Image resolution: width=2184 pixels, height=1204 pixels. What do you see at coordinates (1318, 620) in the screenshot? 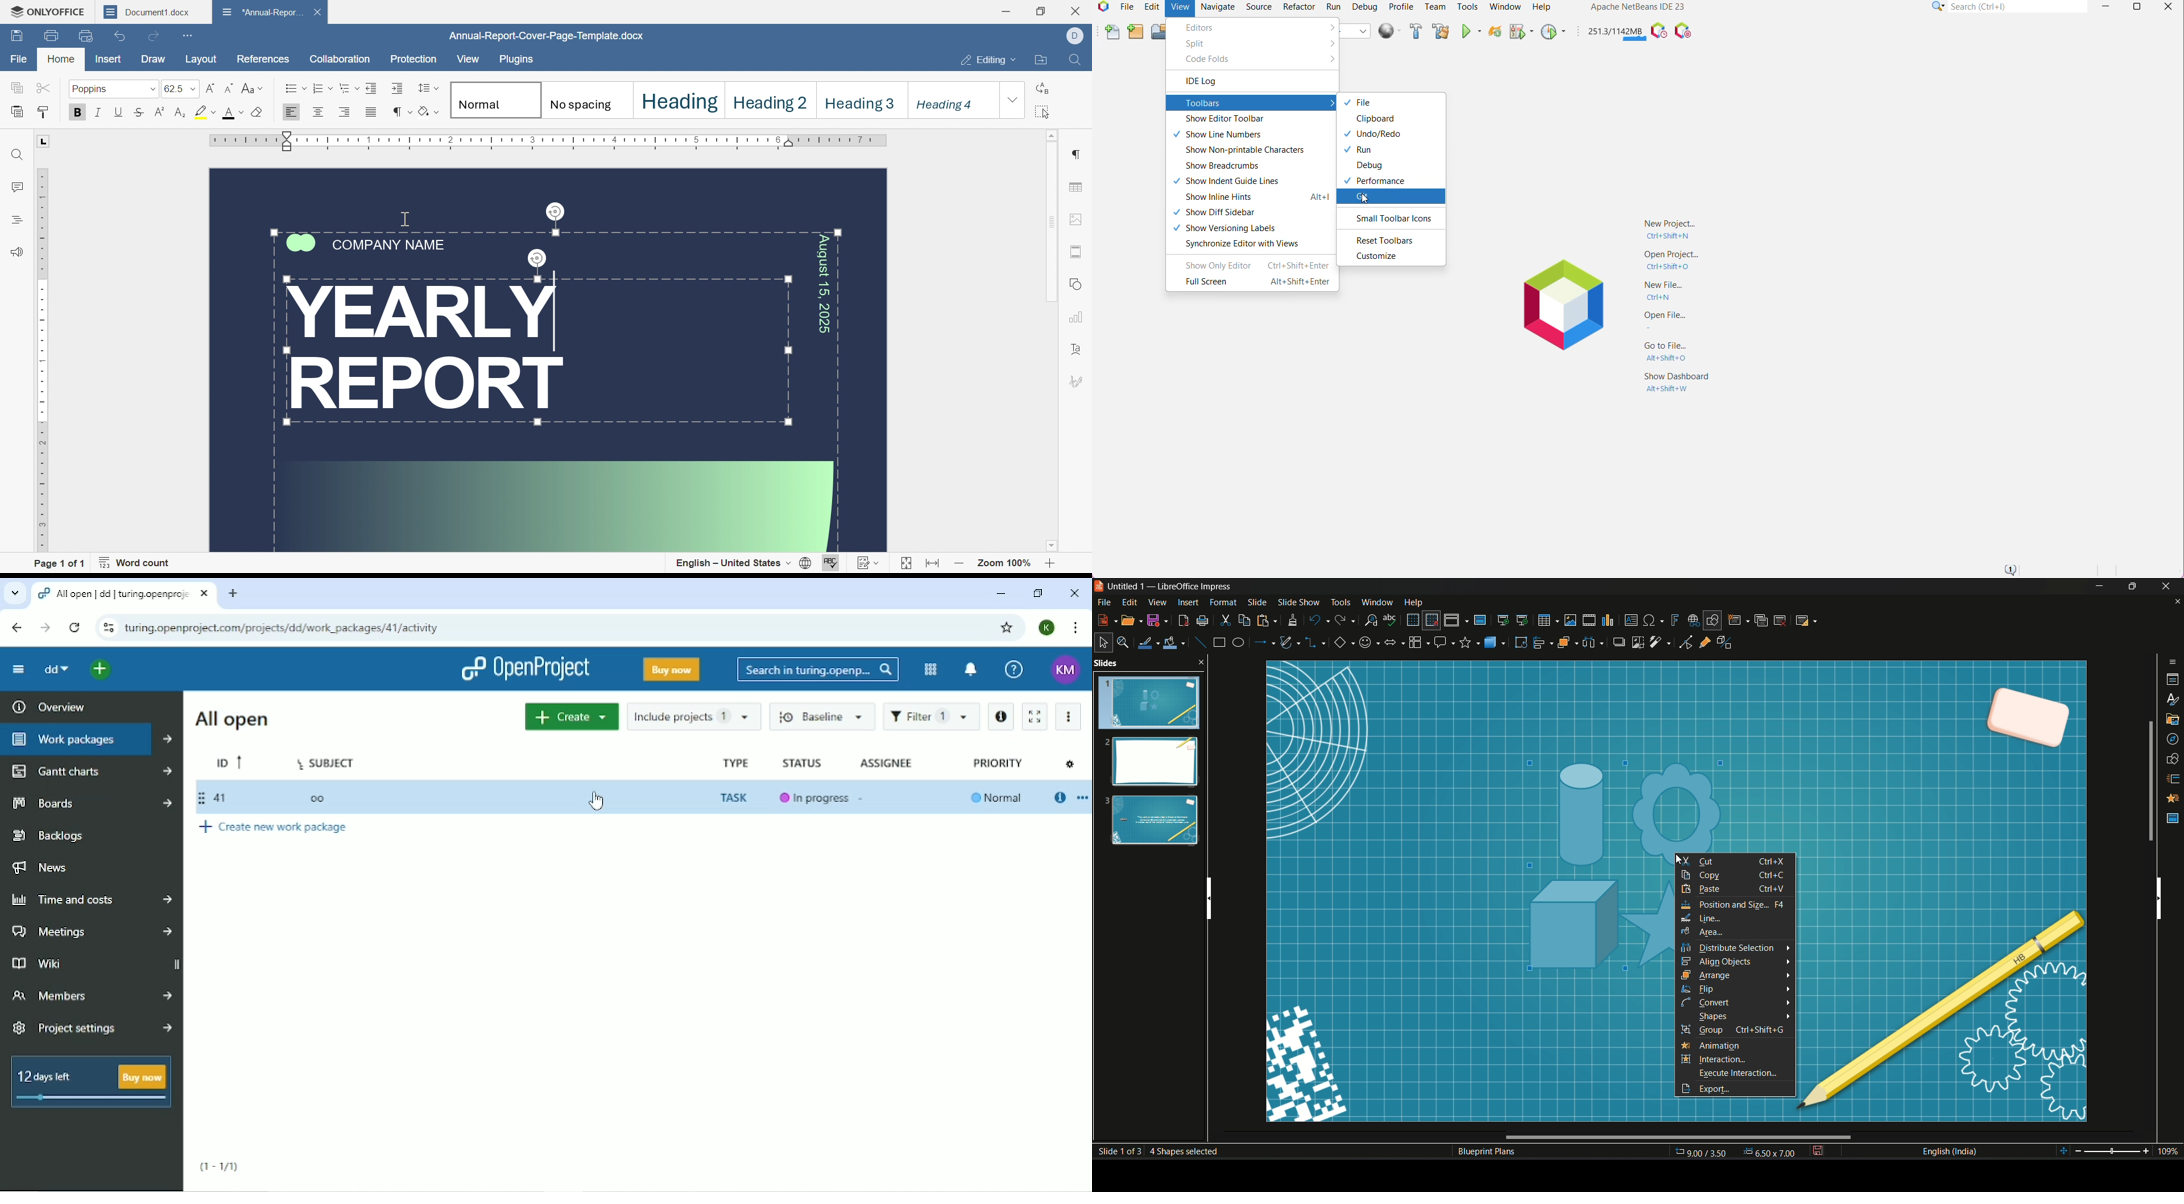
I see `undo` at bounding box center [1318, 620].